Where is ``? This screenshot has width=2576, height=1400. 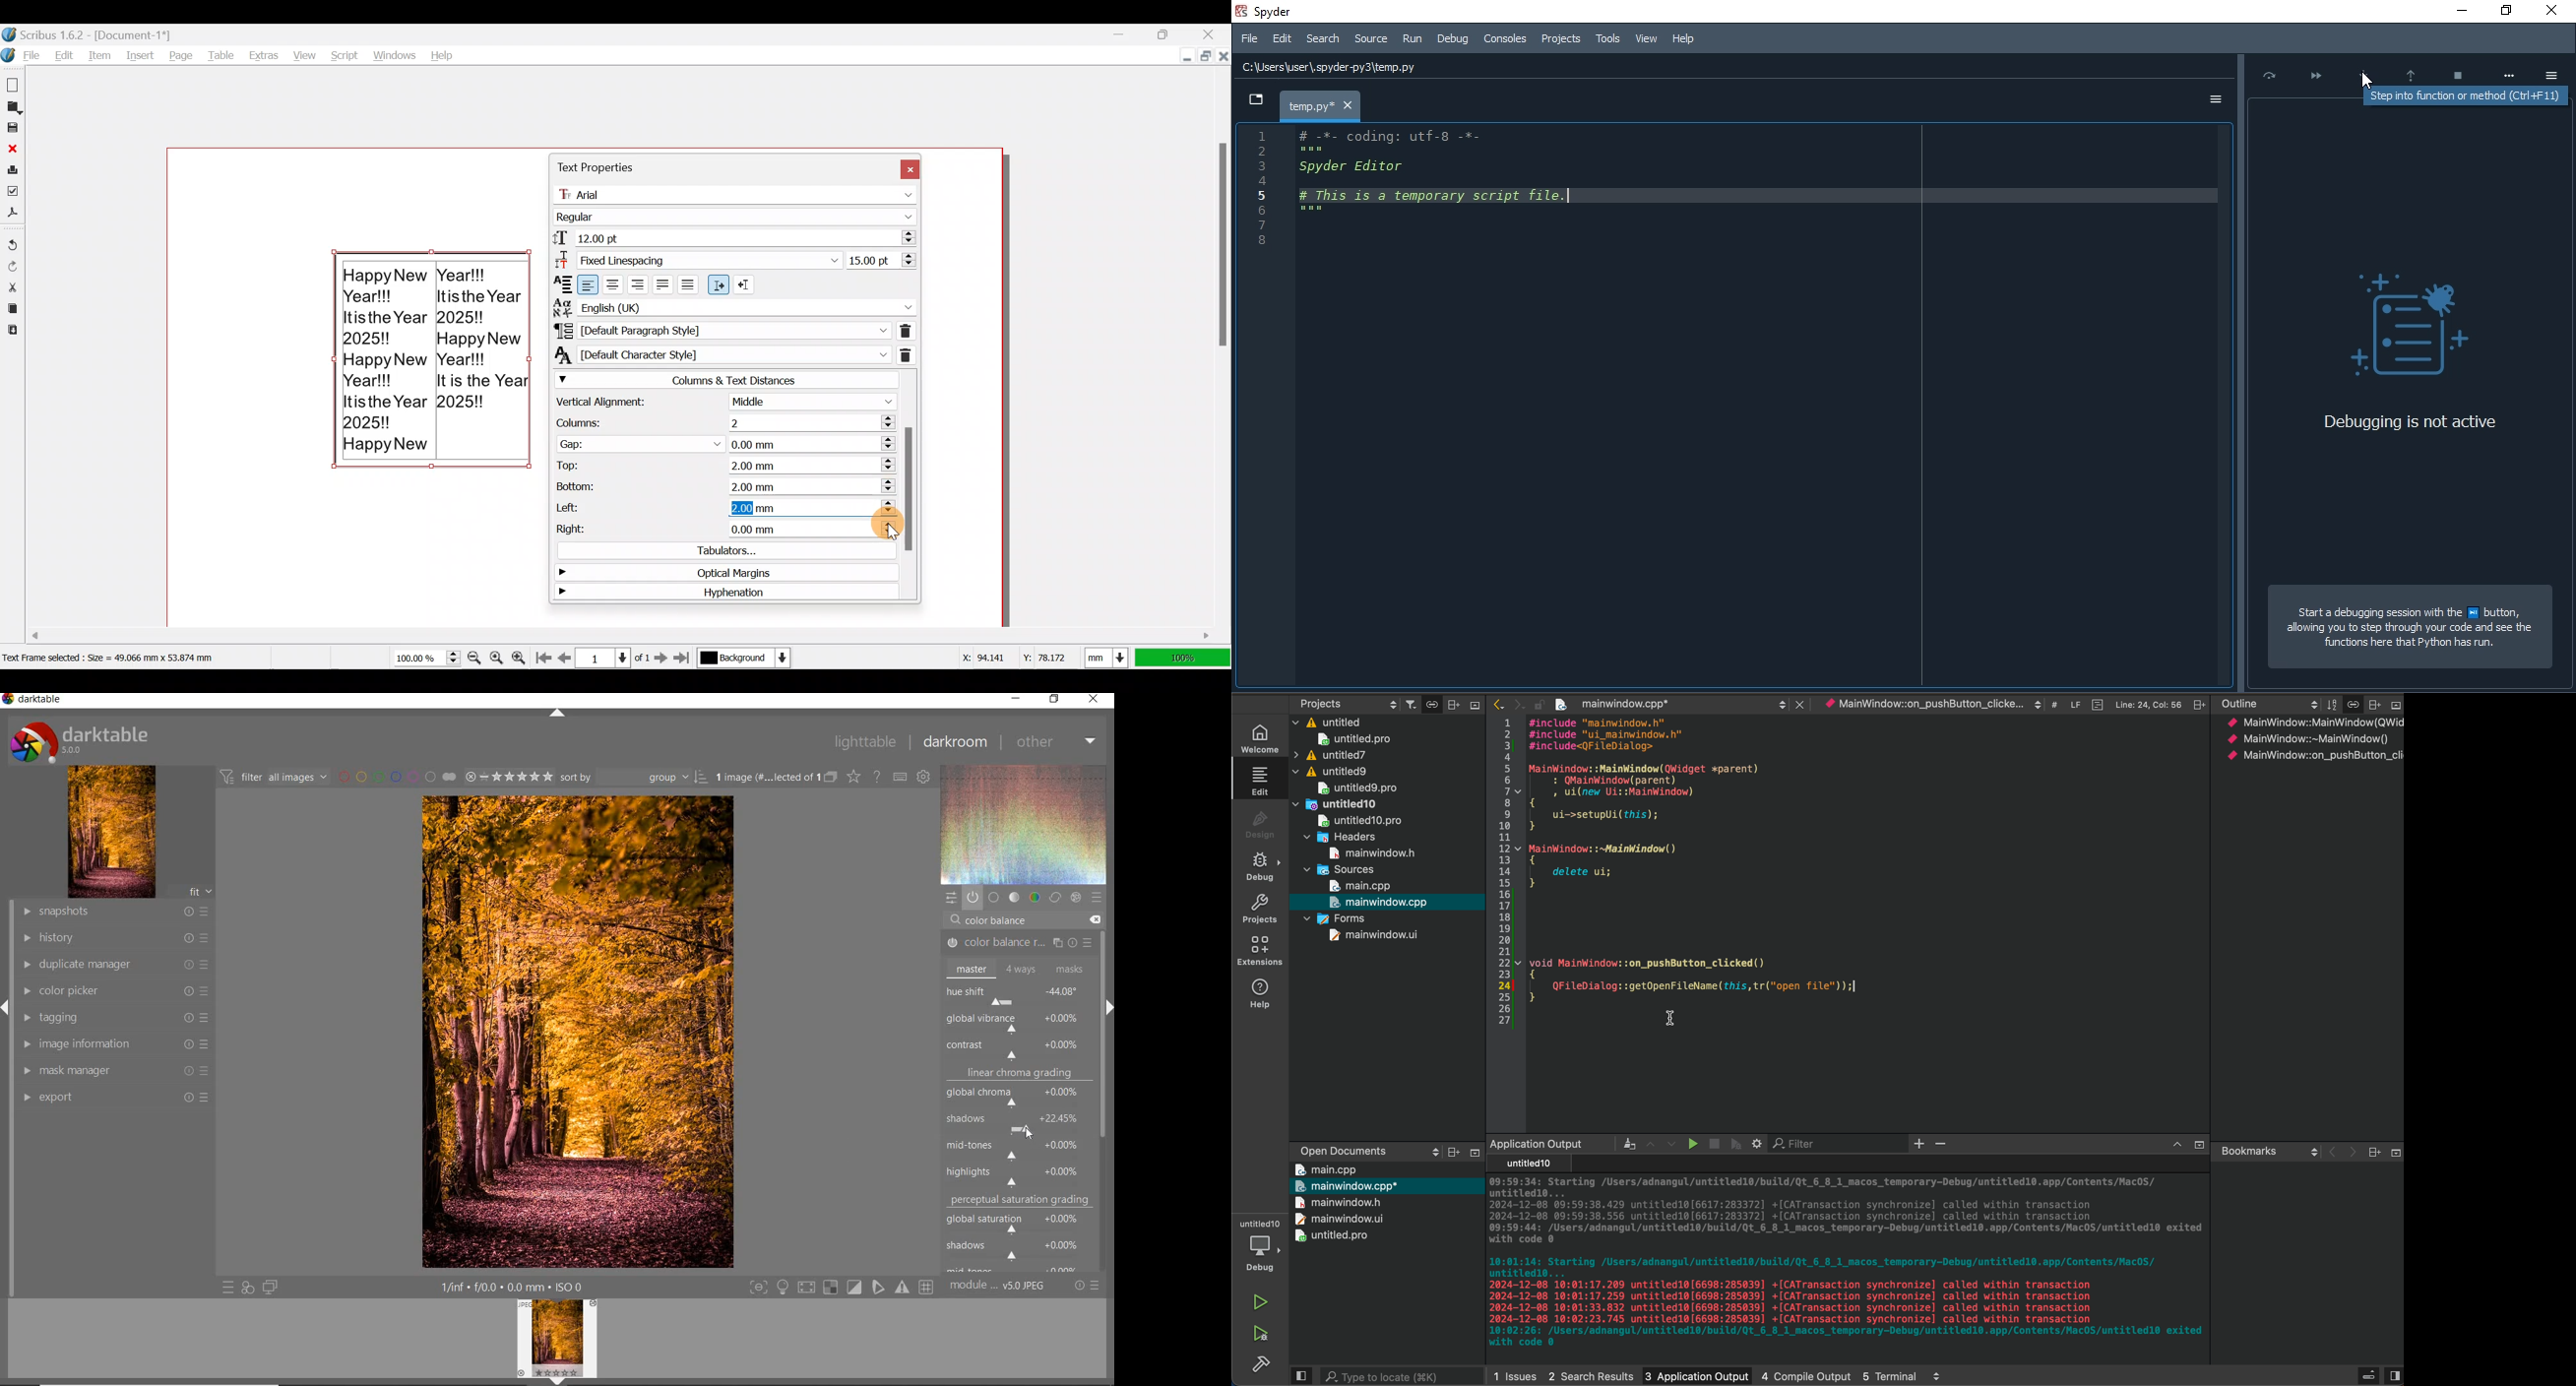  is located at coordinates (1622, 1143).